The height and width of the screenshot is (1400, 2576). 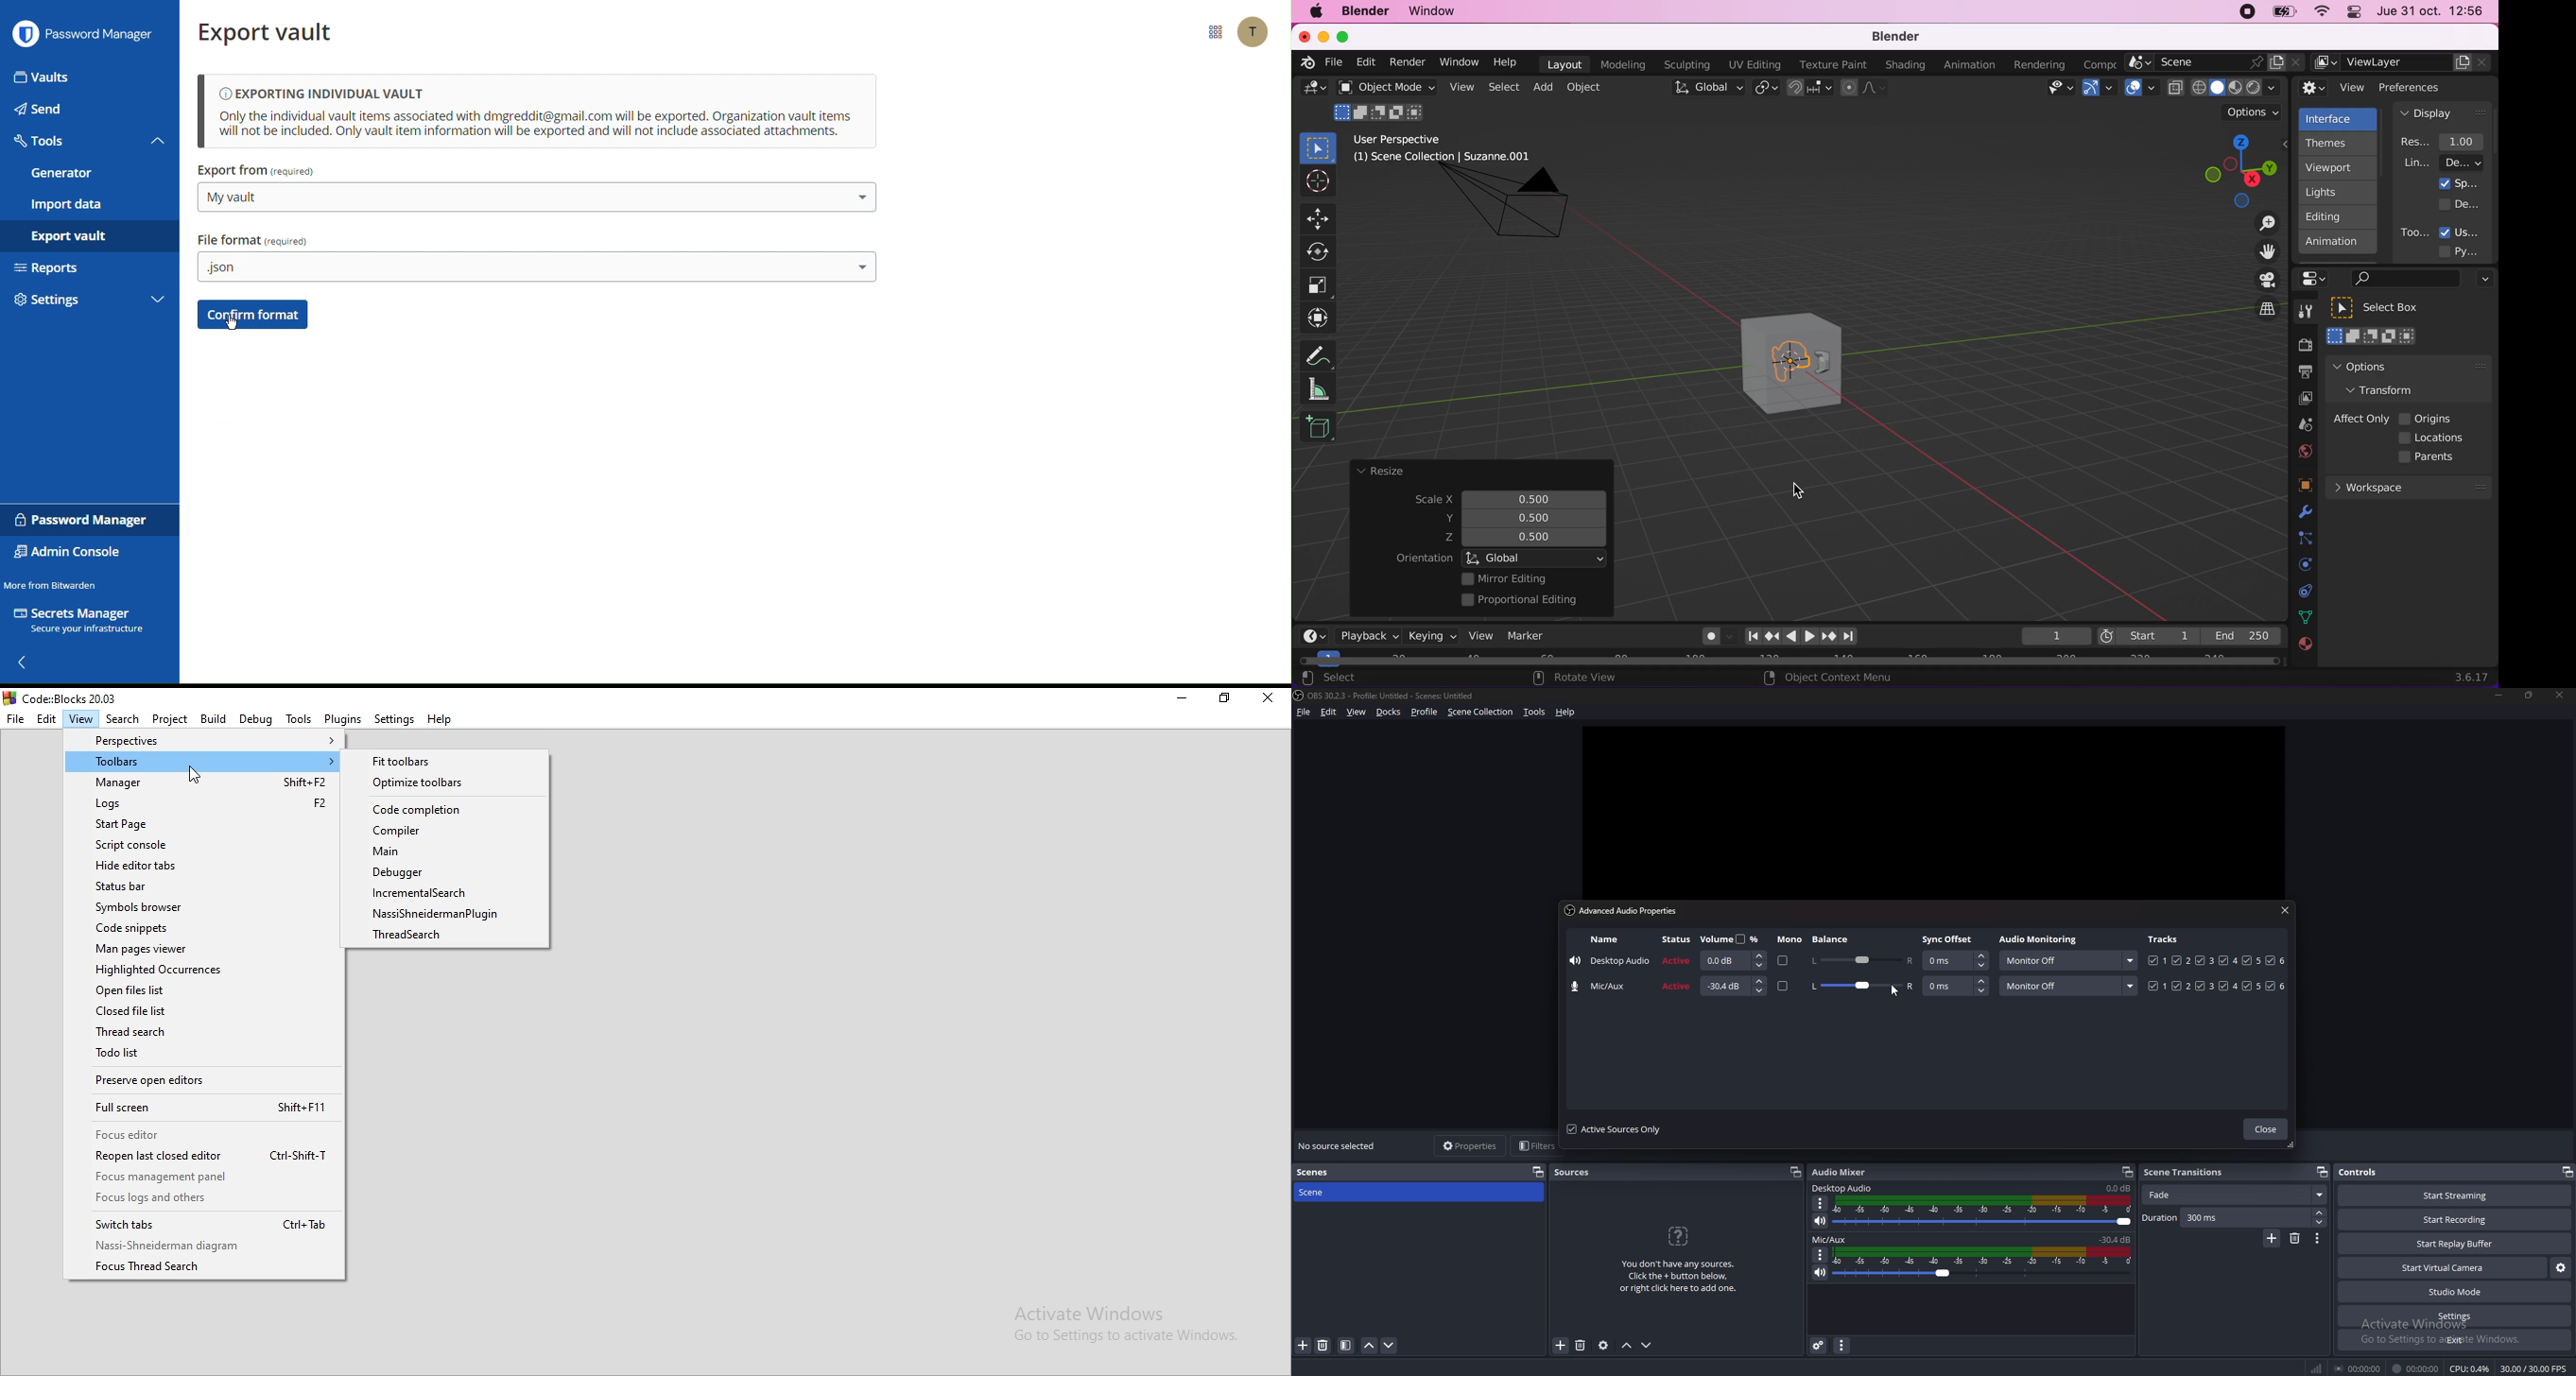 What do you see at coordinates (2474, 677) in the screenshot?
I see `3.6.17` at bounding box center [2474, 677].